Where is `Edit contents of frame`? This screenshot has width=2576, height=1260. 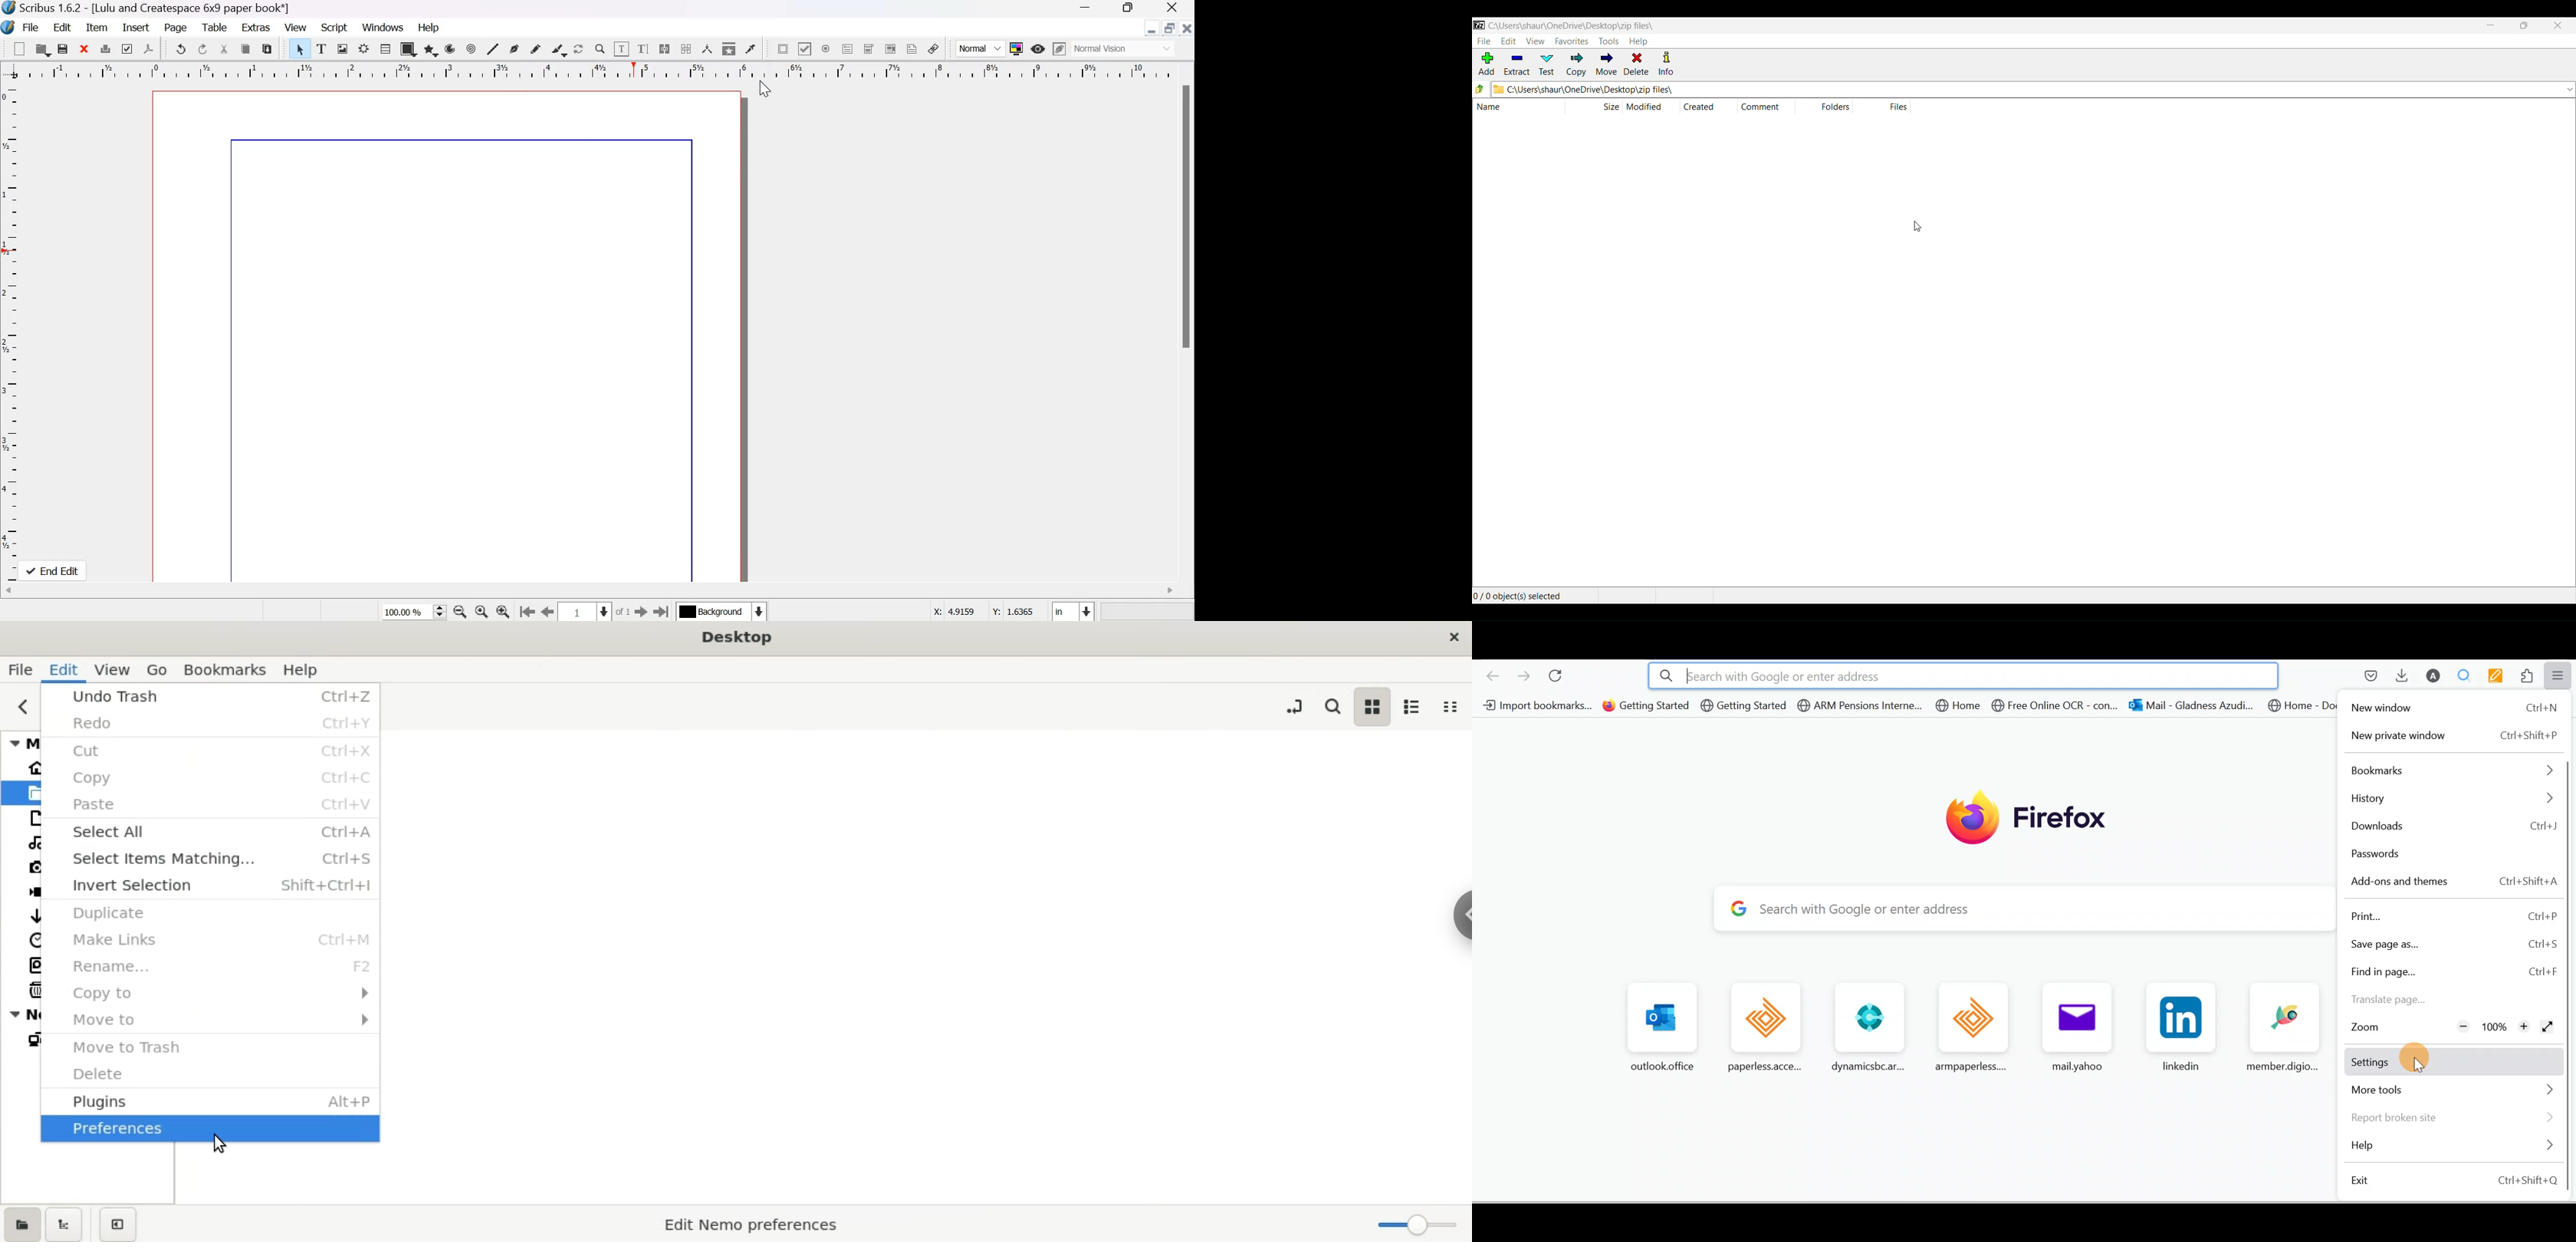
Edit contents of frame is located at coordinates (621, 48).